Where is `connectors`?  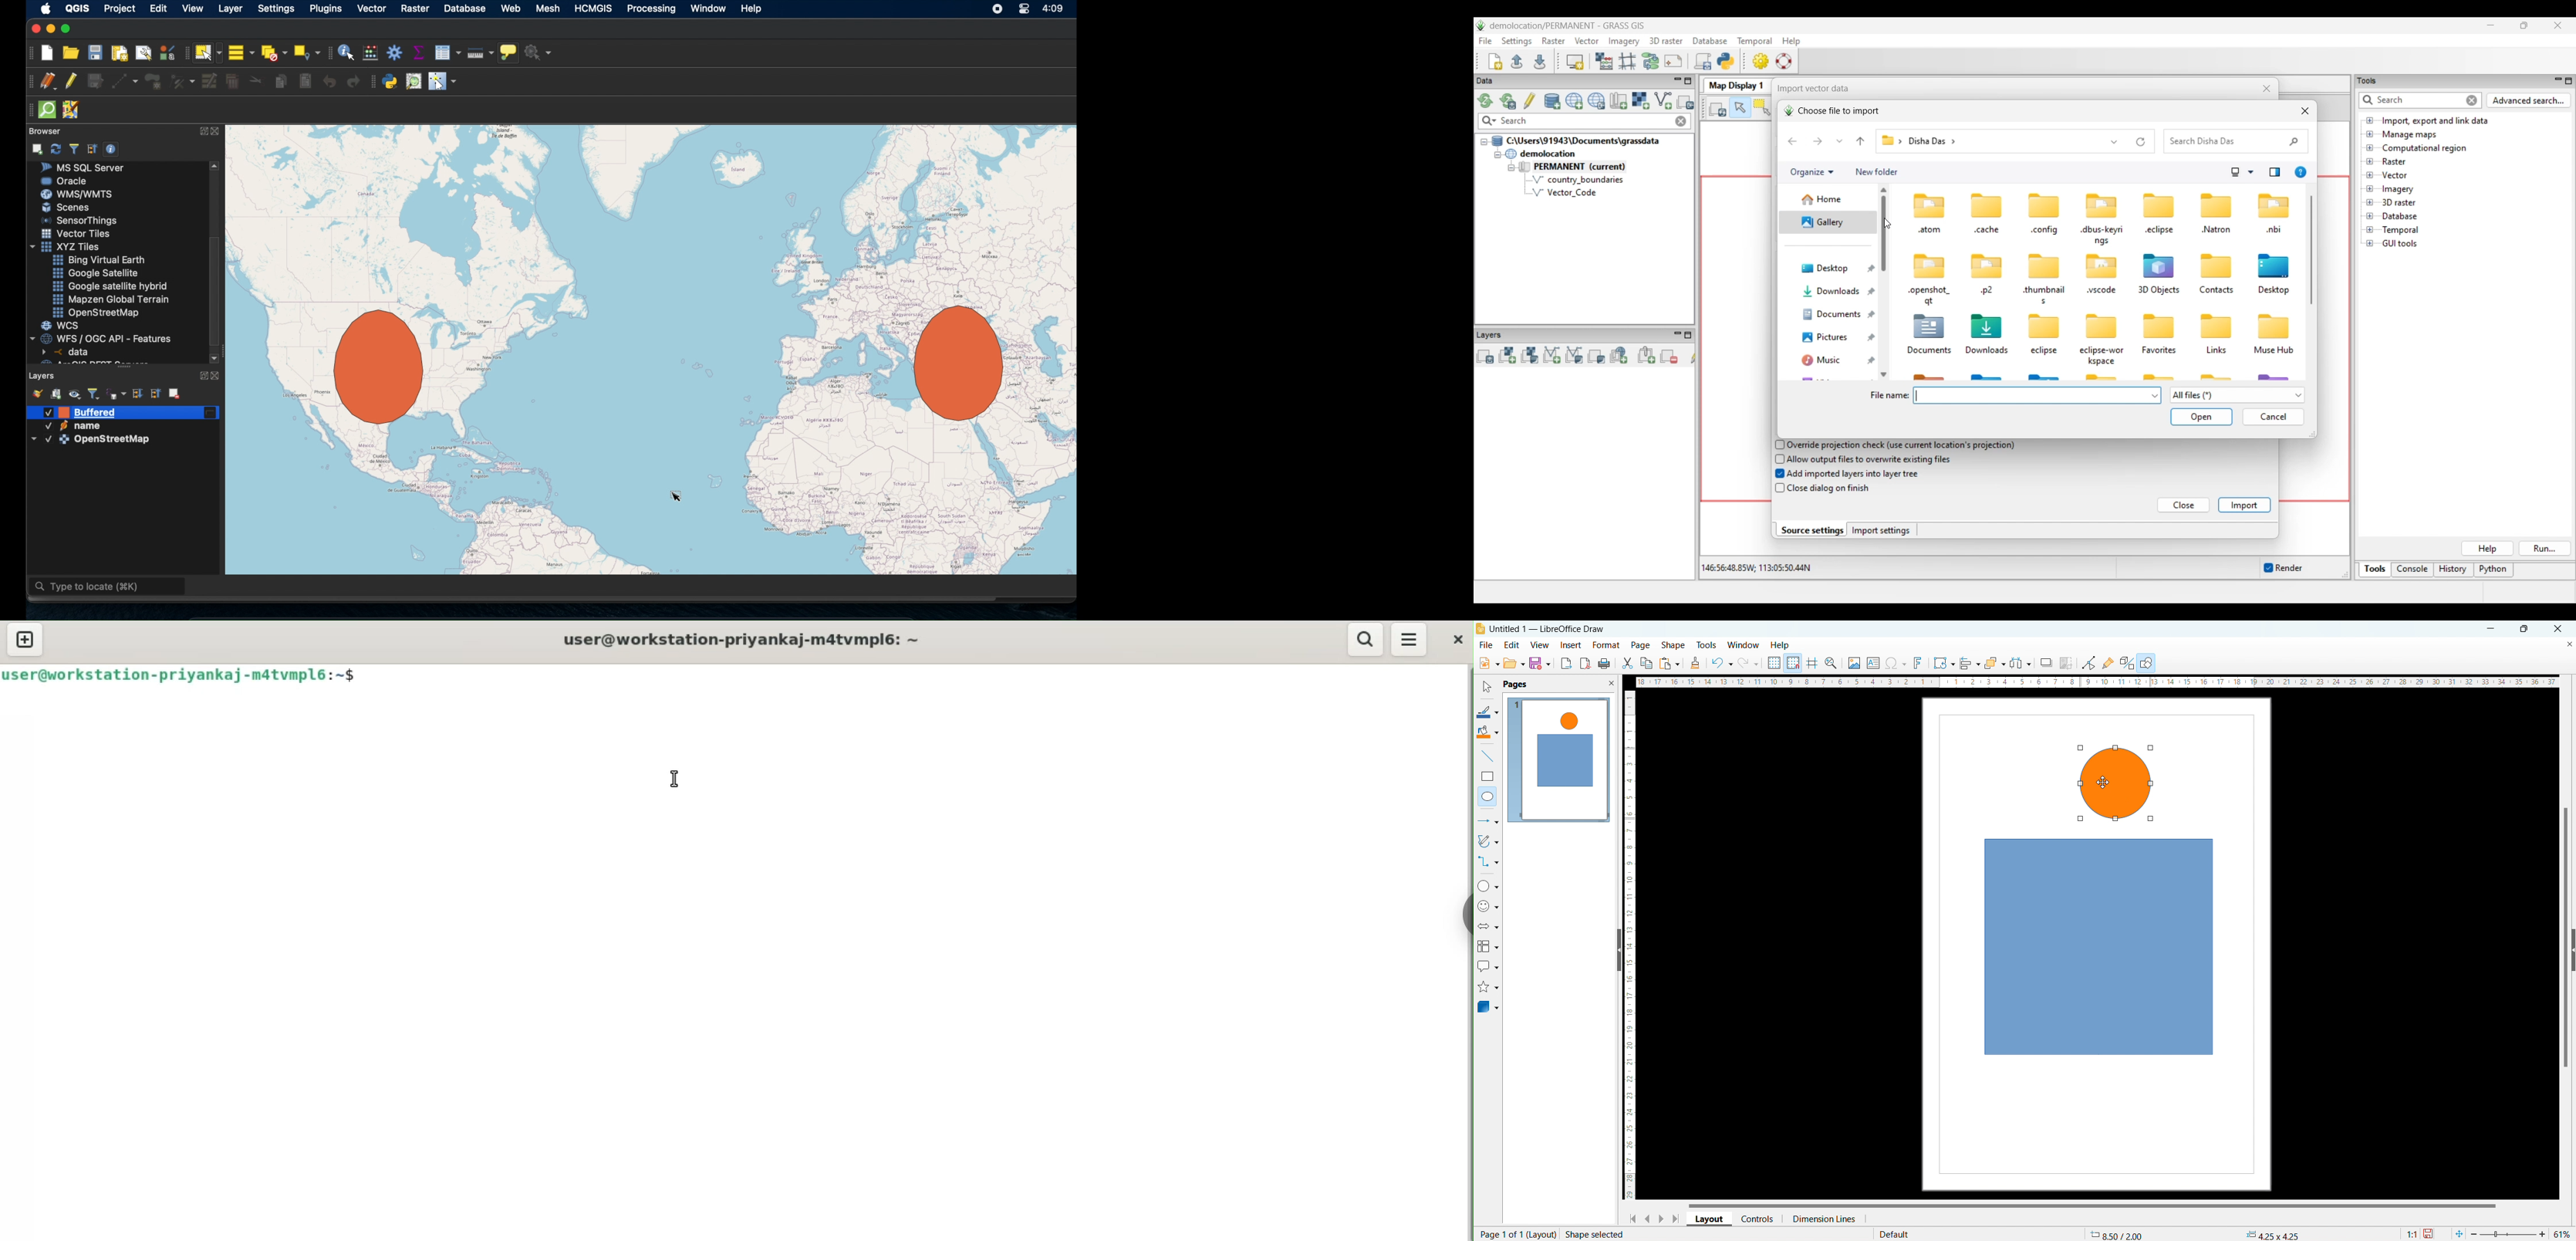 connectors is located at coordinates (1488, 861).